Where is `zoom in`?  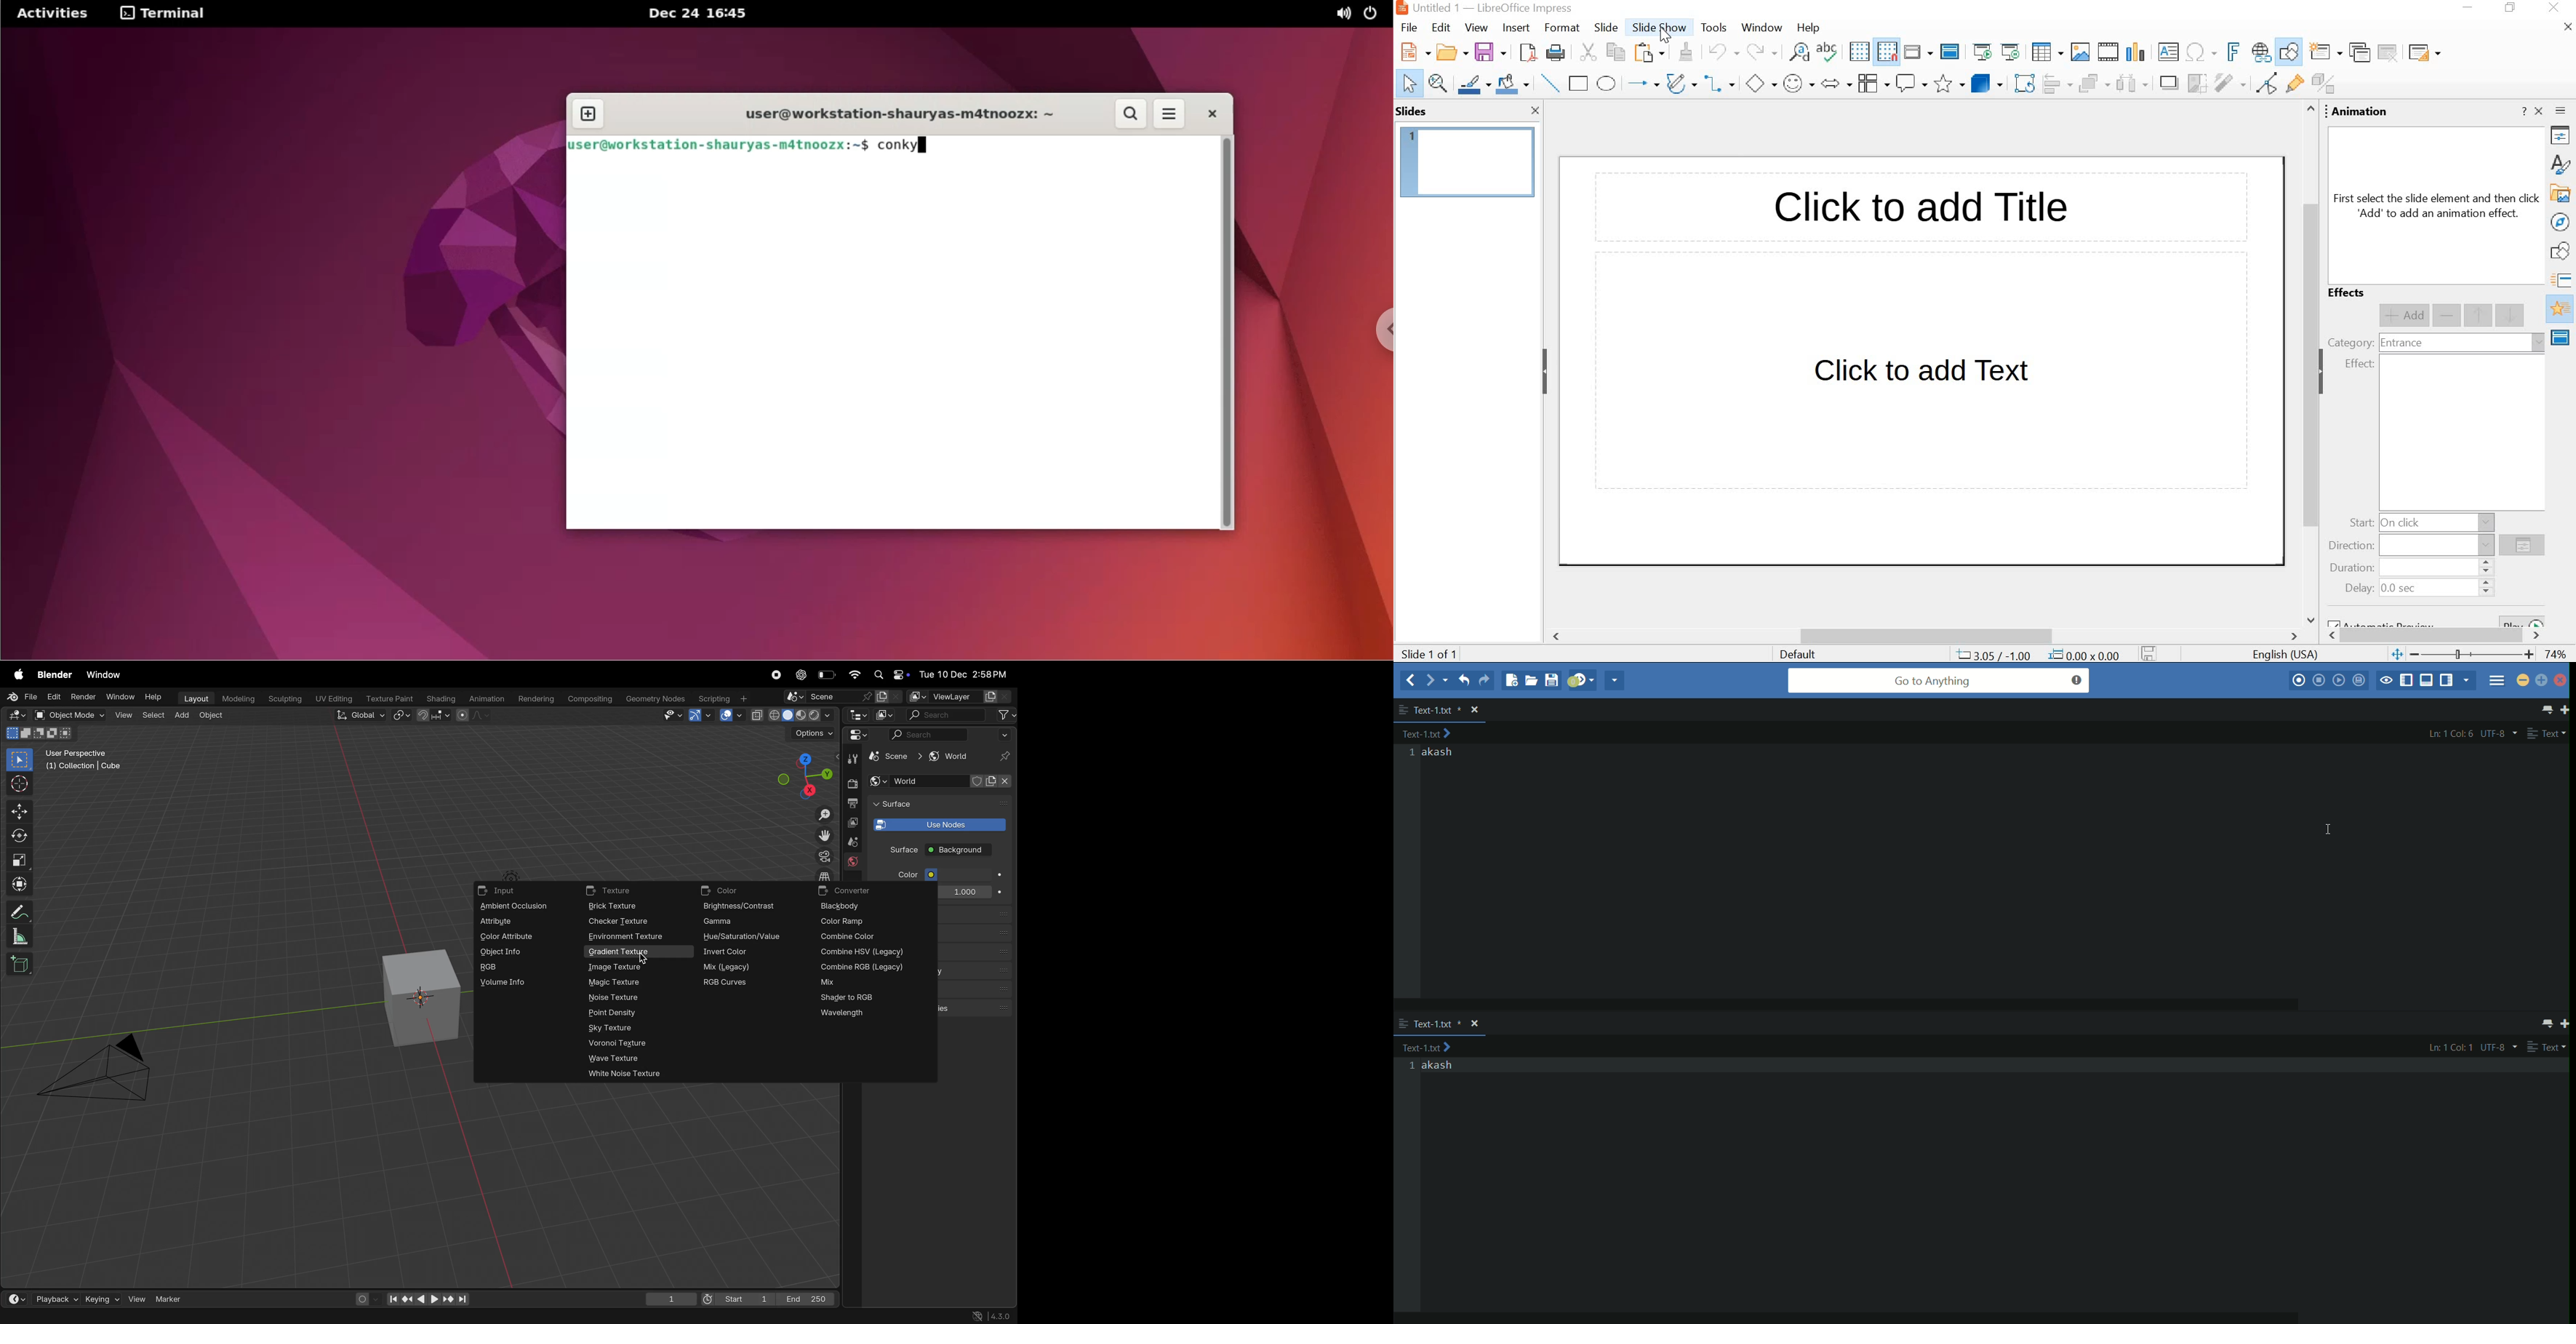
zoom in is located at coordinates (2530, 656).